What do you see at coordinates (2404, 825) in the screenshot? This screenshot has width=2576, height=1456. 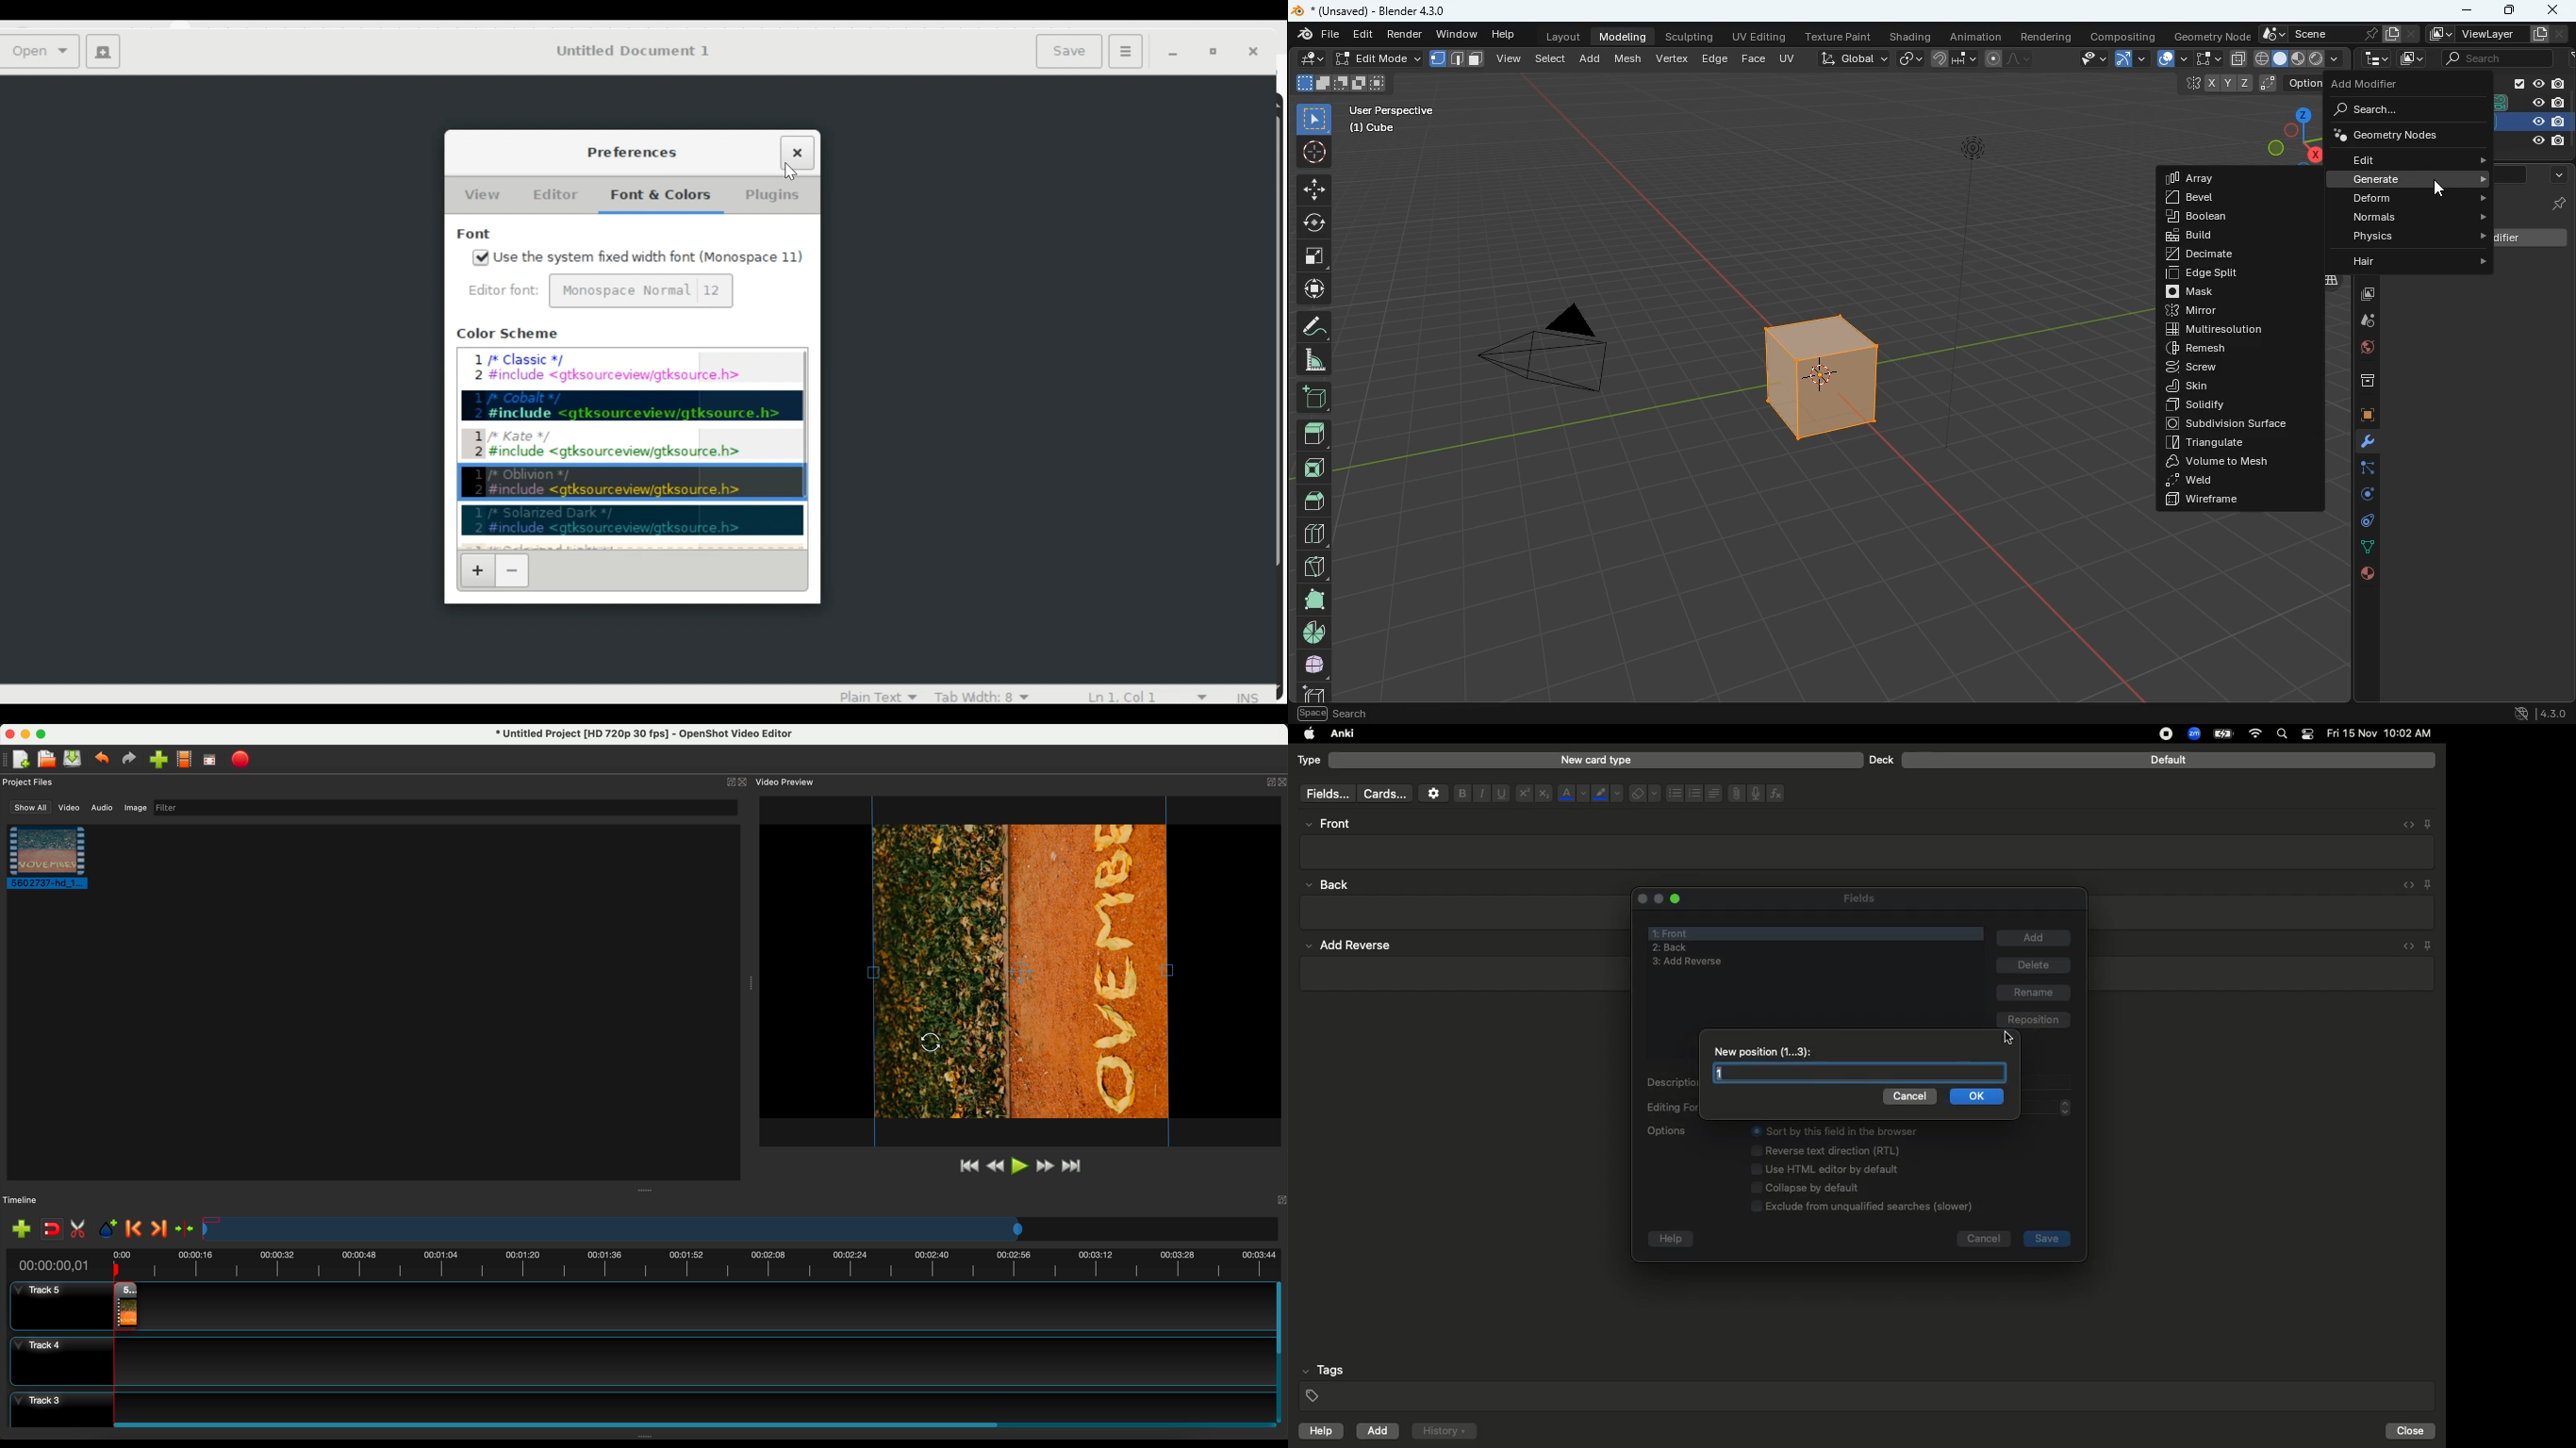 I see `Embed` at bounding box center [2404, 825].